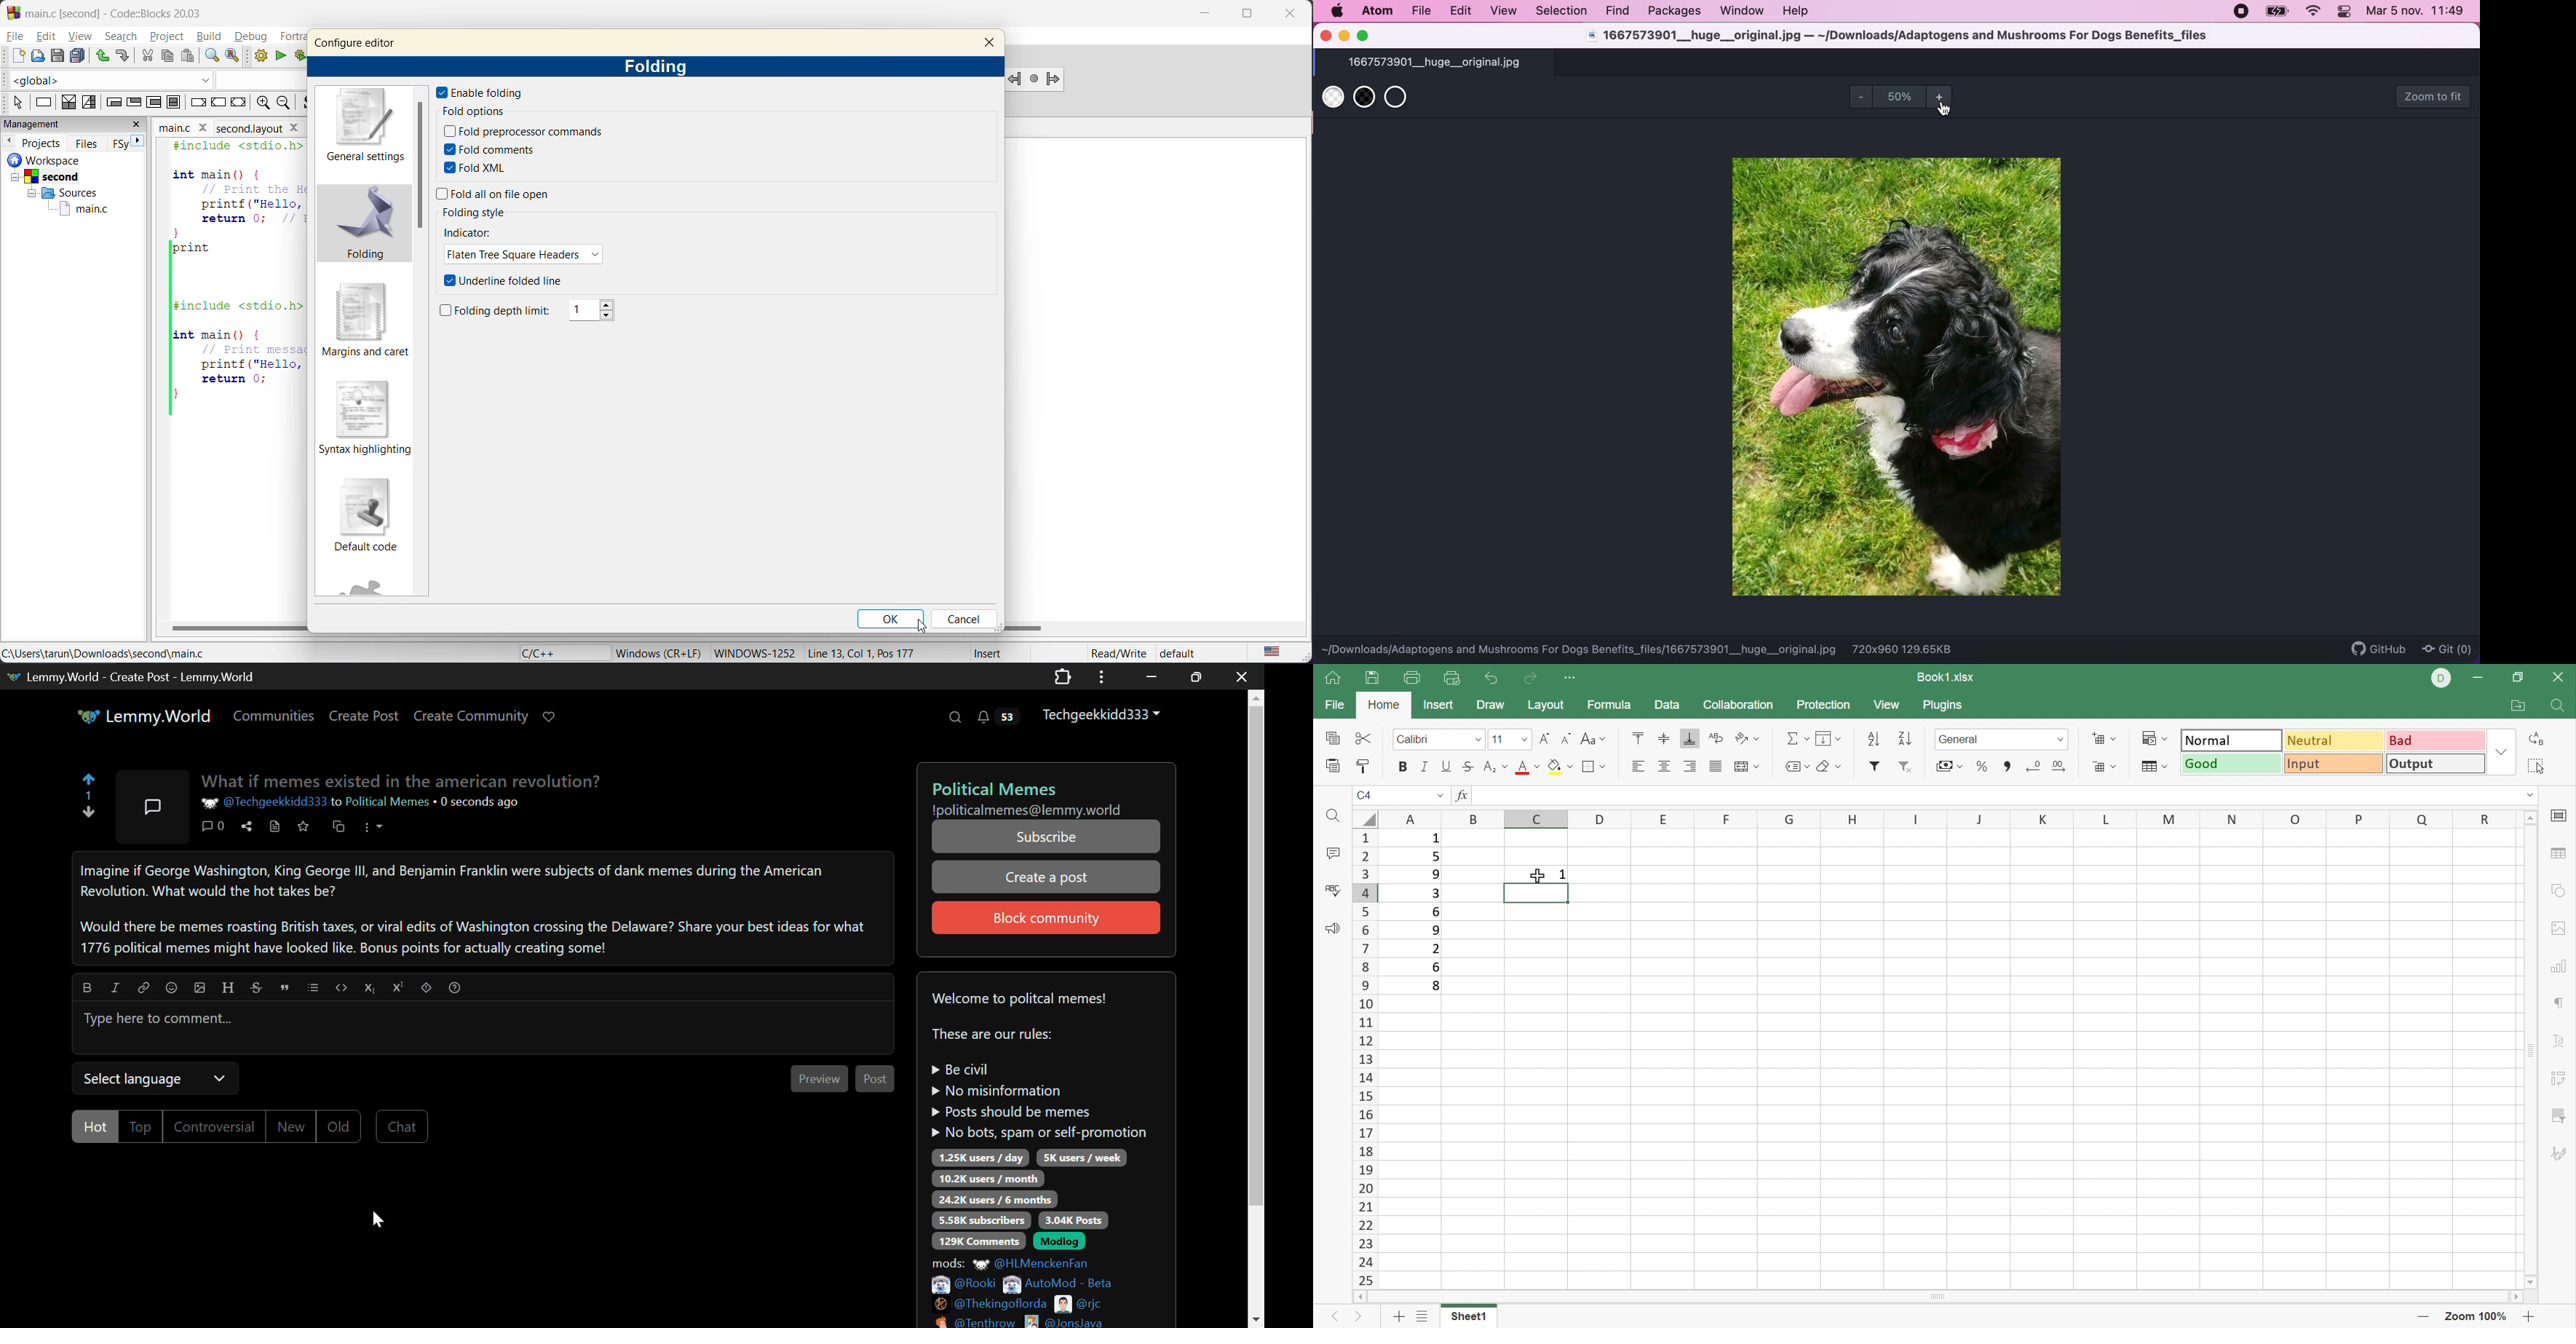 The width and height of the screenshot is (2576, 1344). I want to click on paste, so click(187, 56).